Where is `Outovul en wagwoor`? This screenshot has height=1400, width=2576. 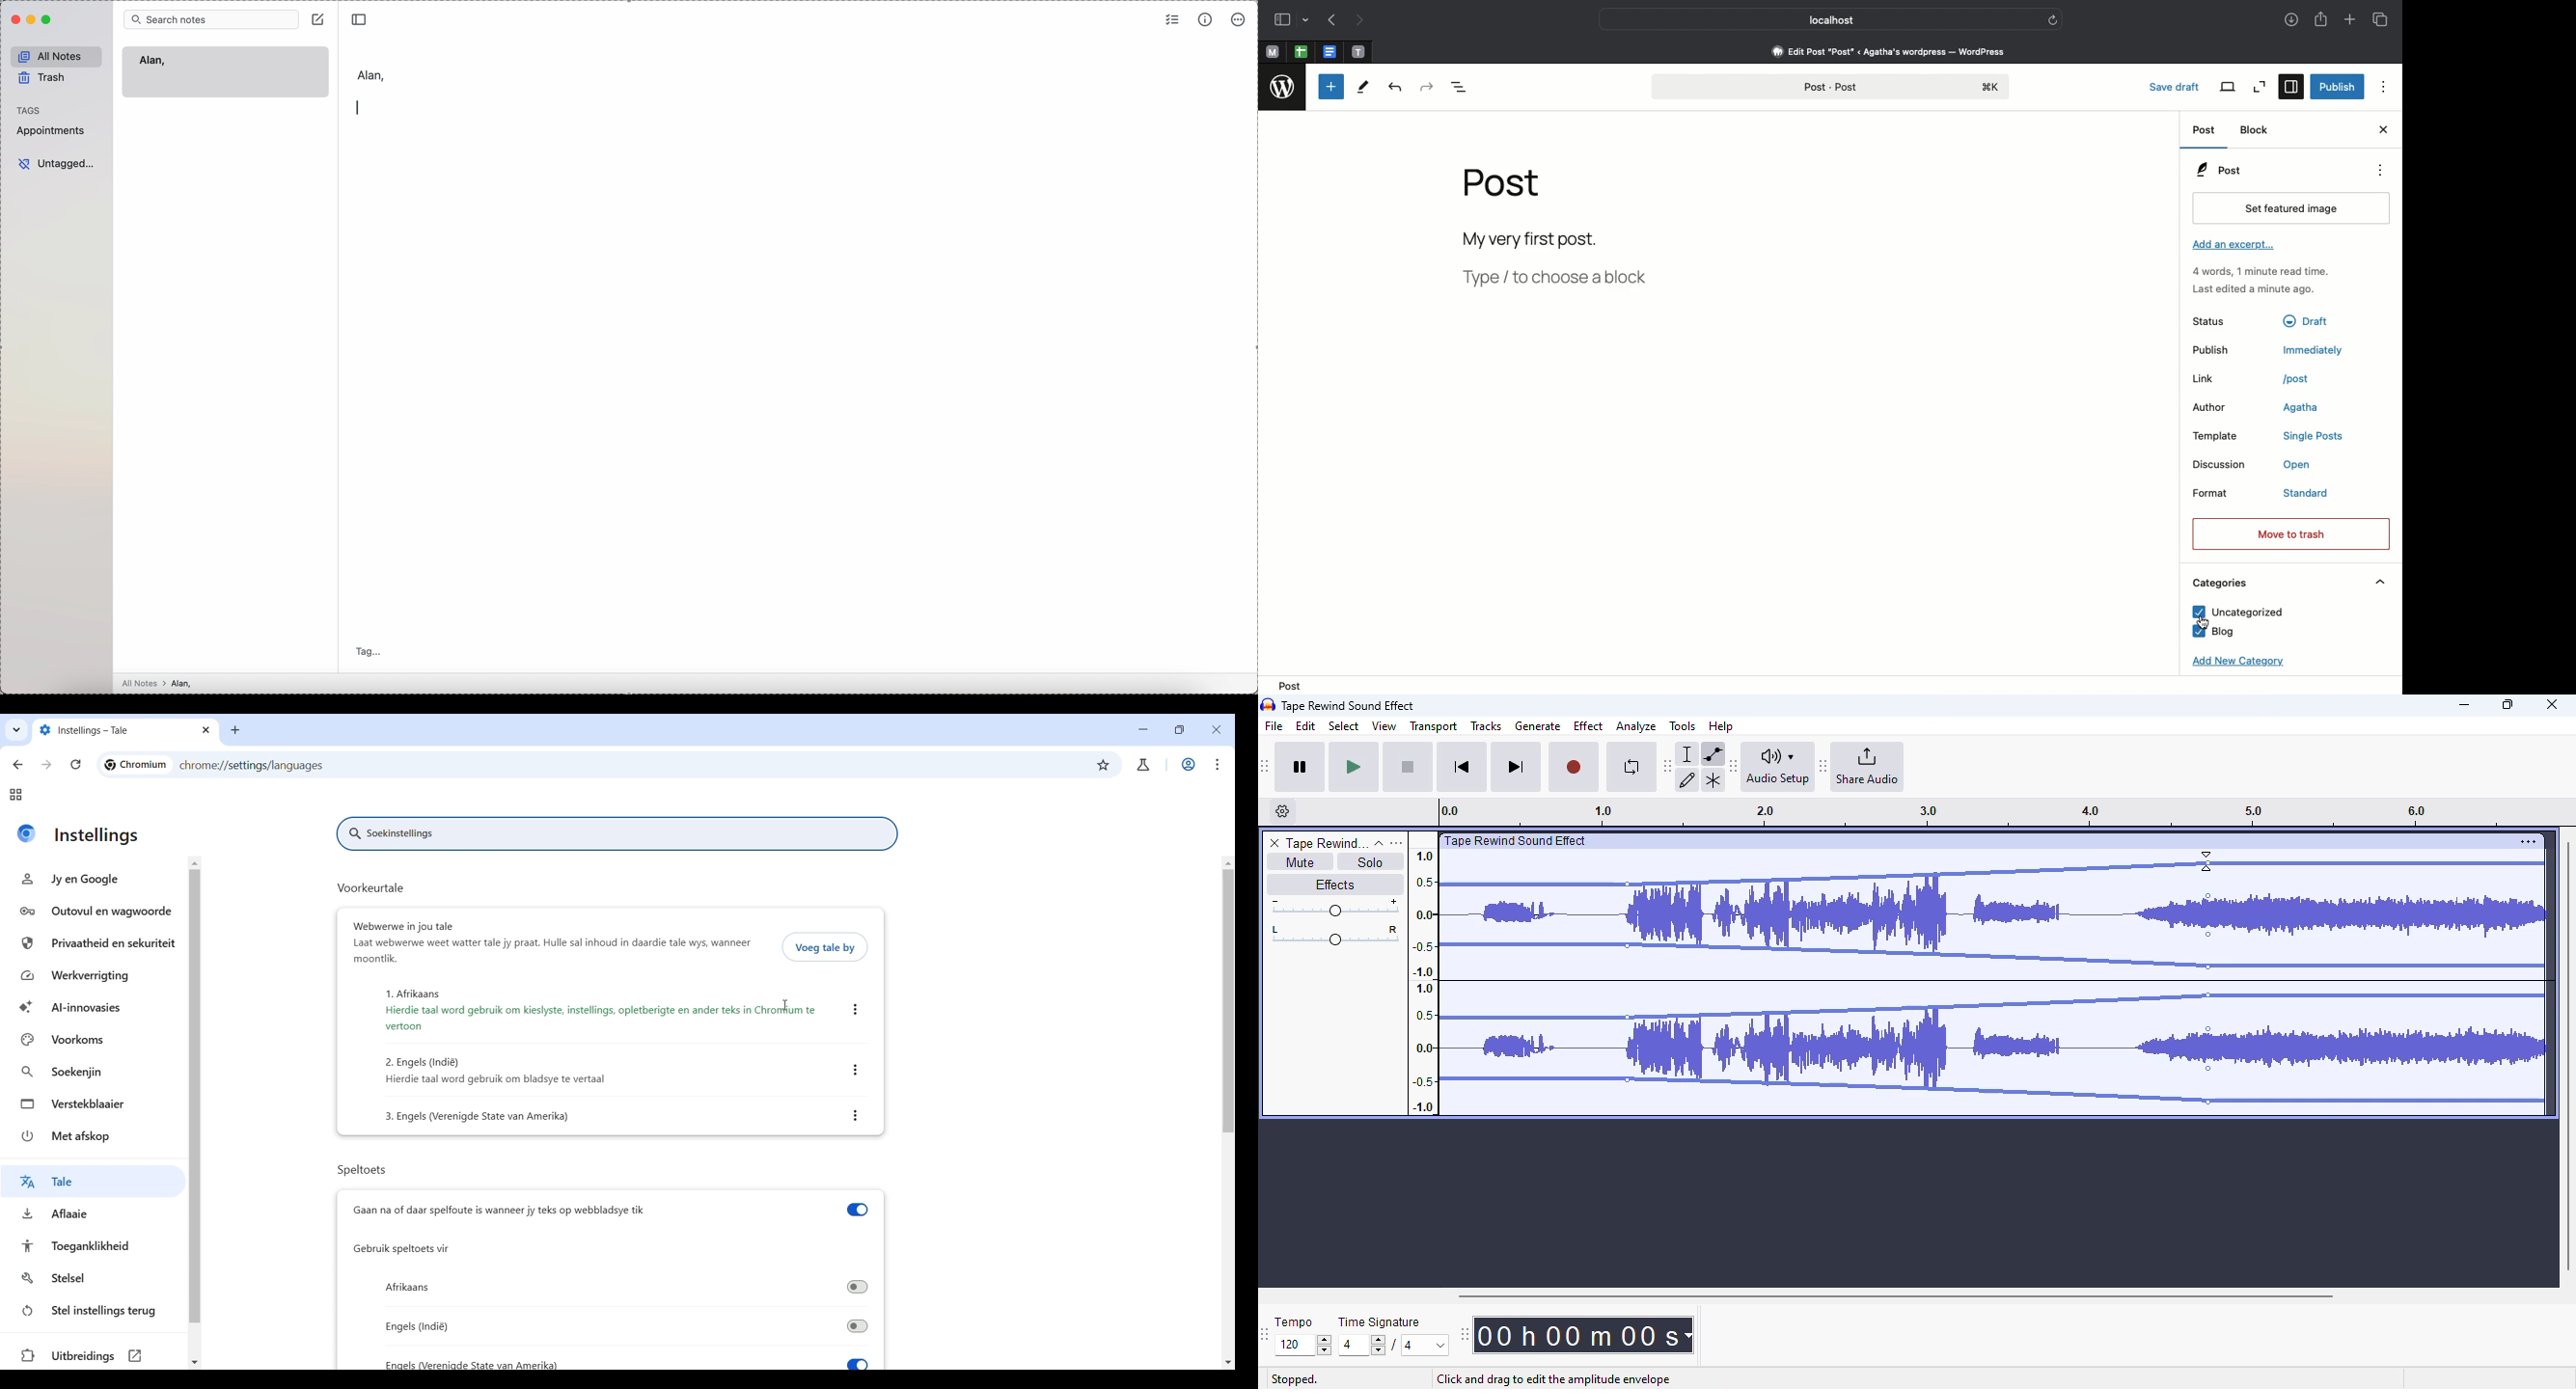
Outovul en wagwoor is located at coordinates (99, 911).